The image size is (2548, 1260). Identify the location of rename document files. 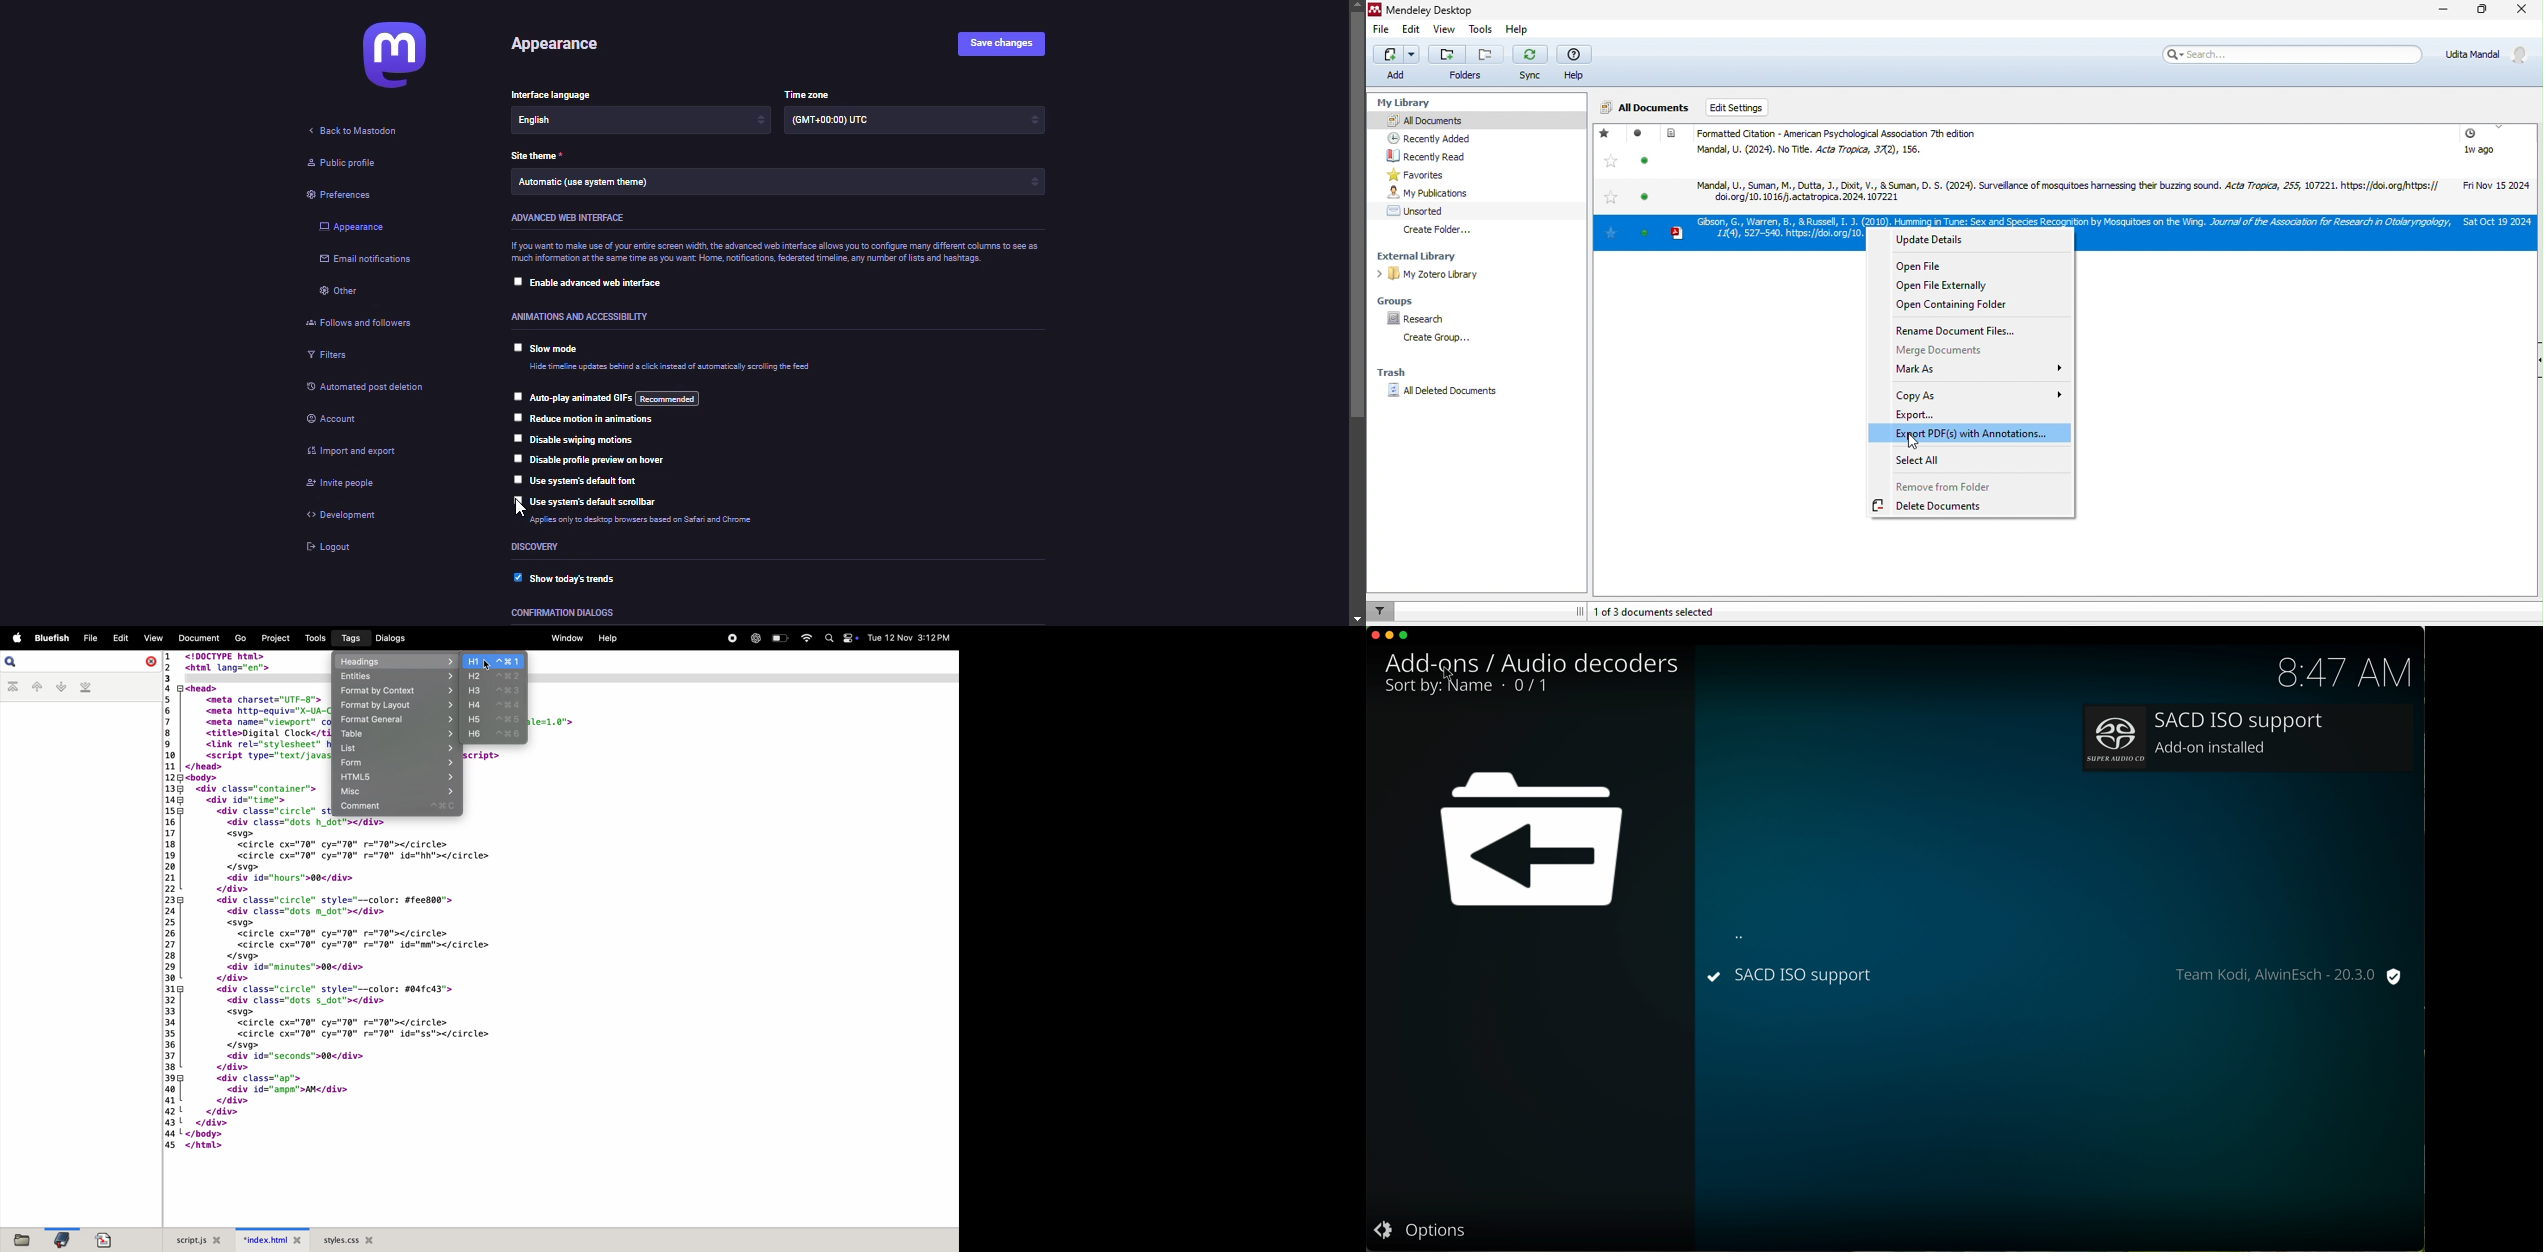
(1958, 332).